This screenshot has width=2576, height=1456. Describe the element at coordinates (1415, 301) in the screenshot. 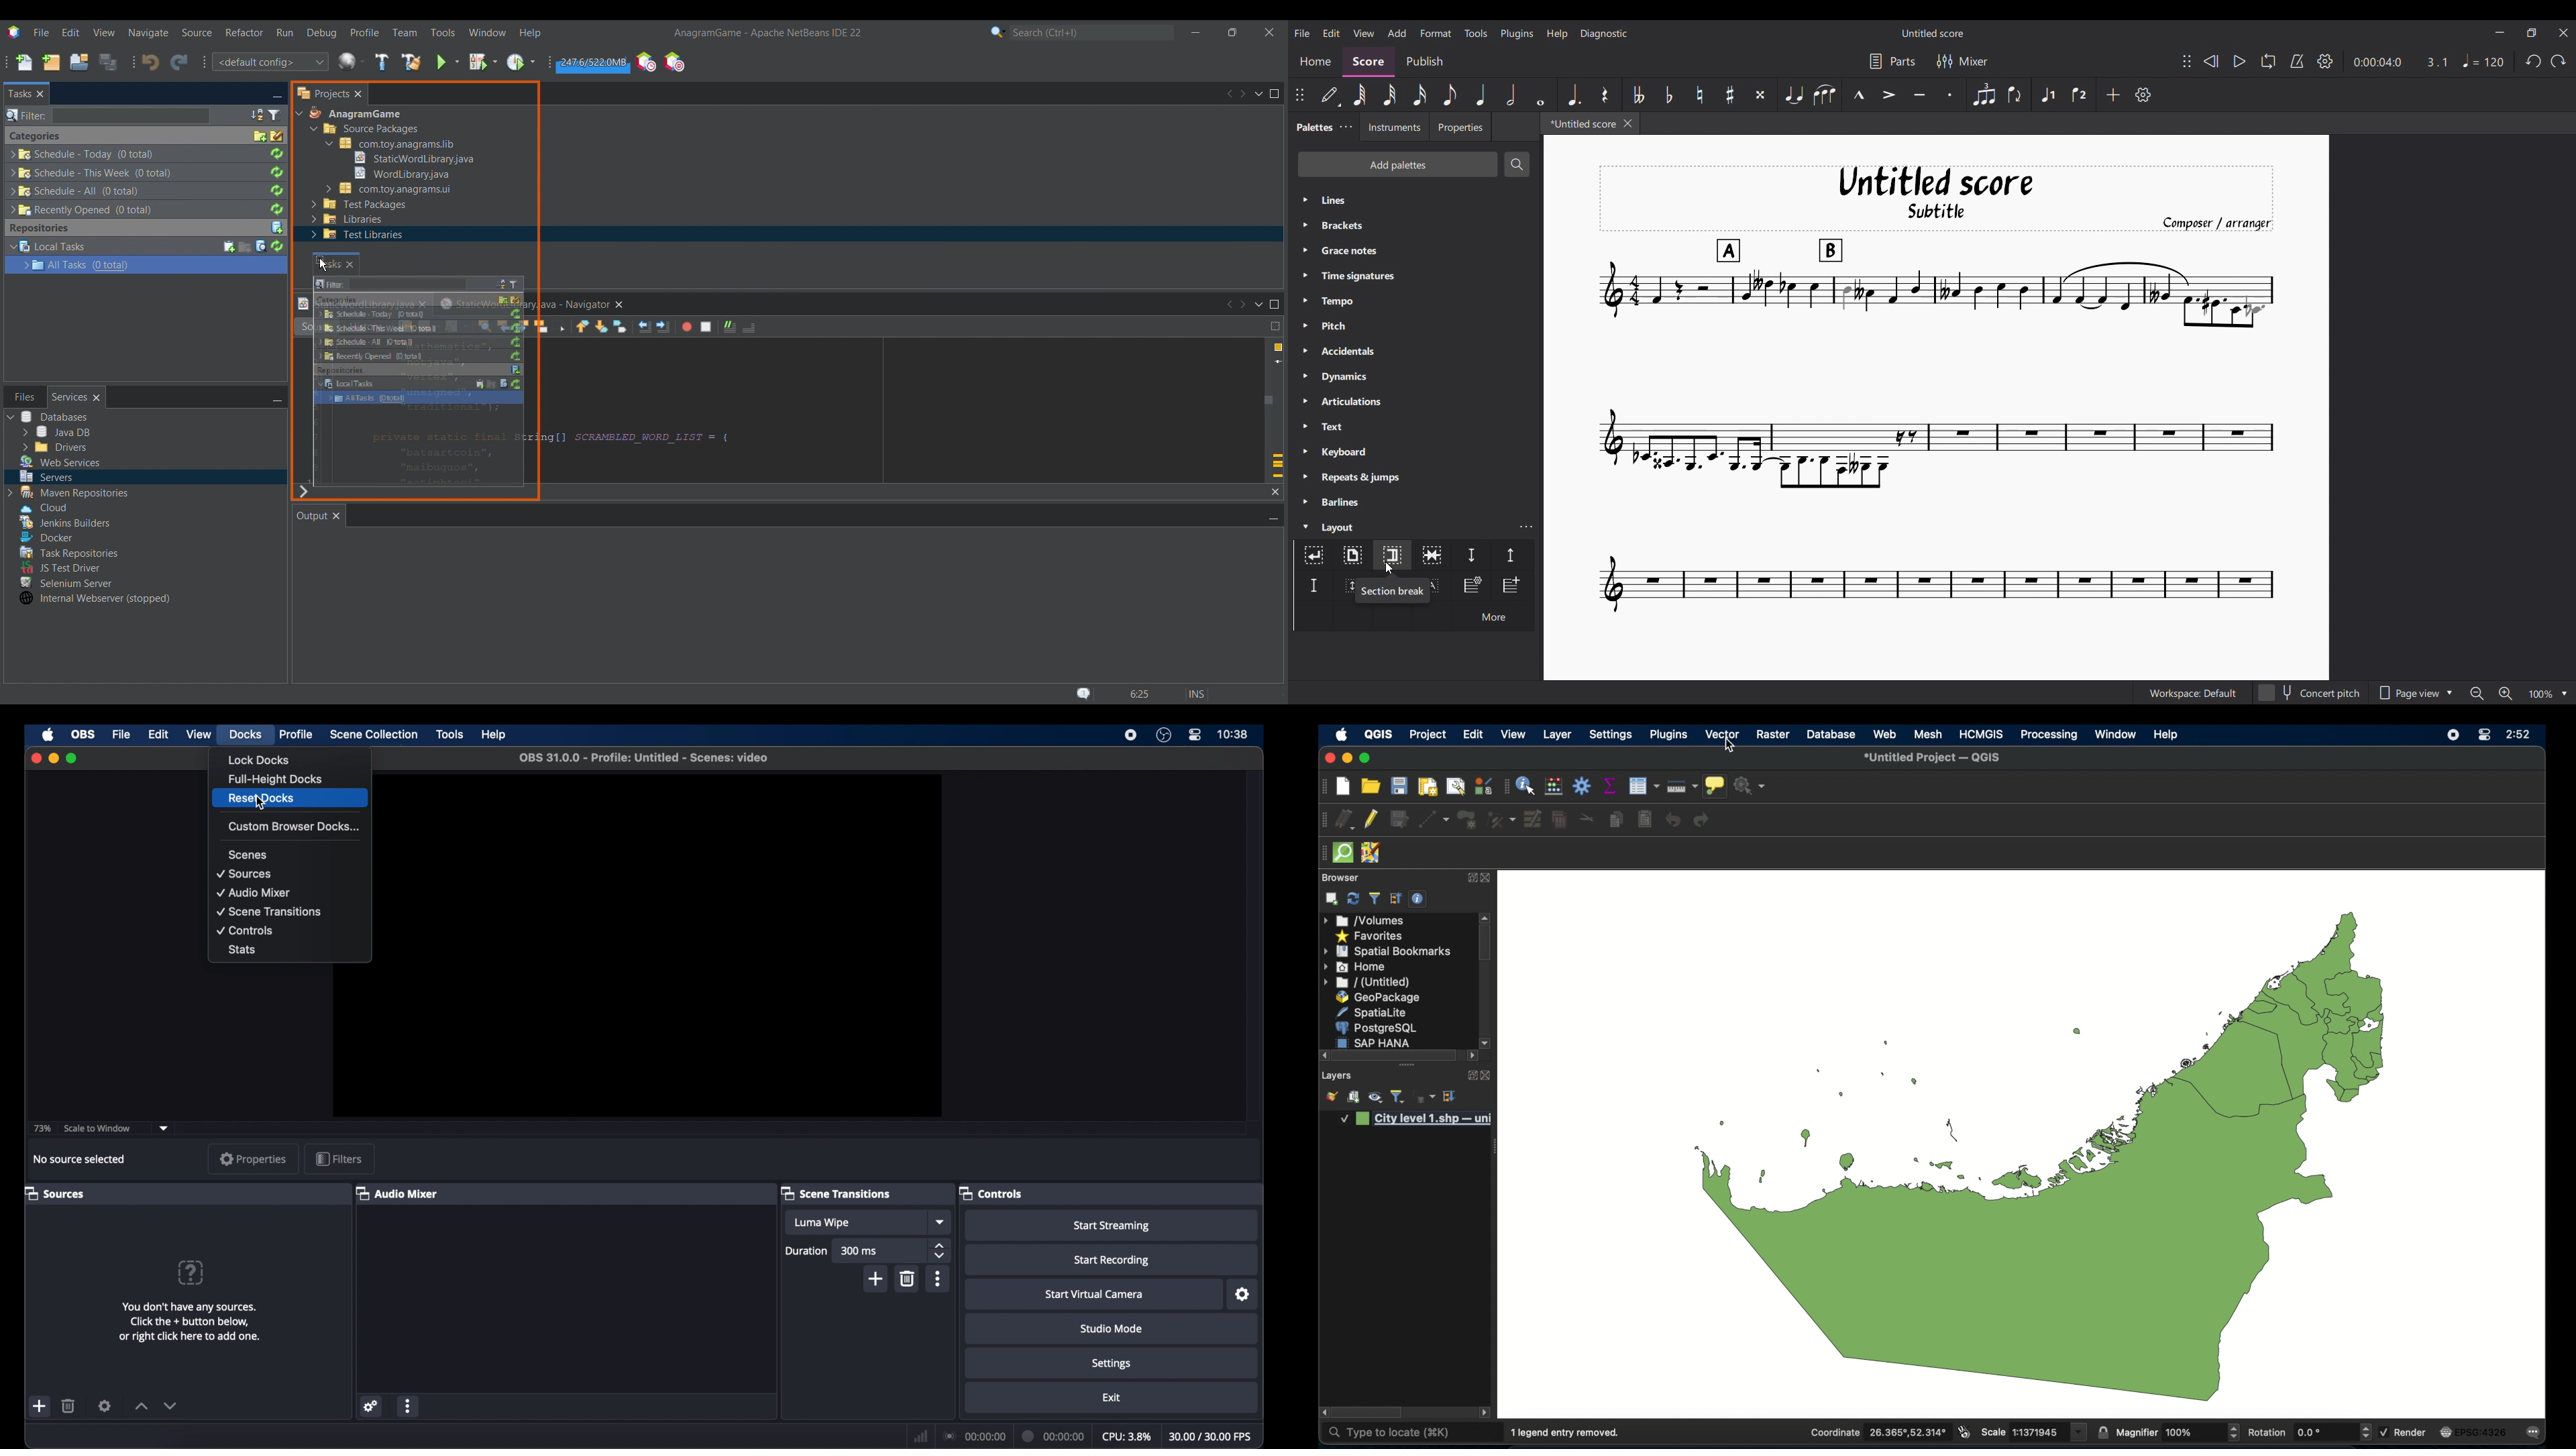

I see `Tempo` at that location.